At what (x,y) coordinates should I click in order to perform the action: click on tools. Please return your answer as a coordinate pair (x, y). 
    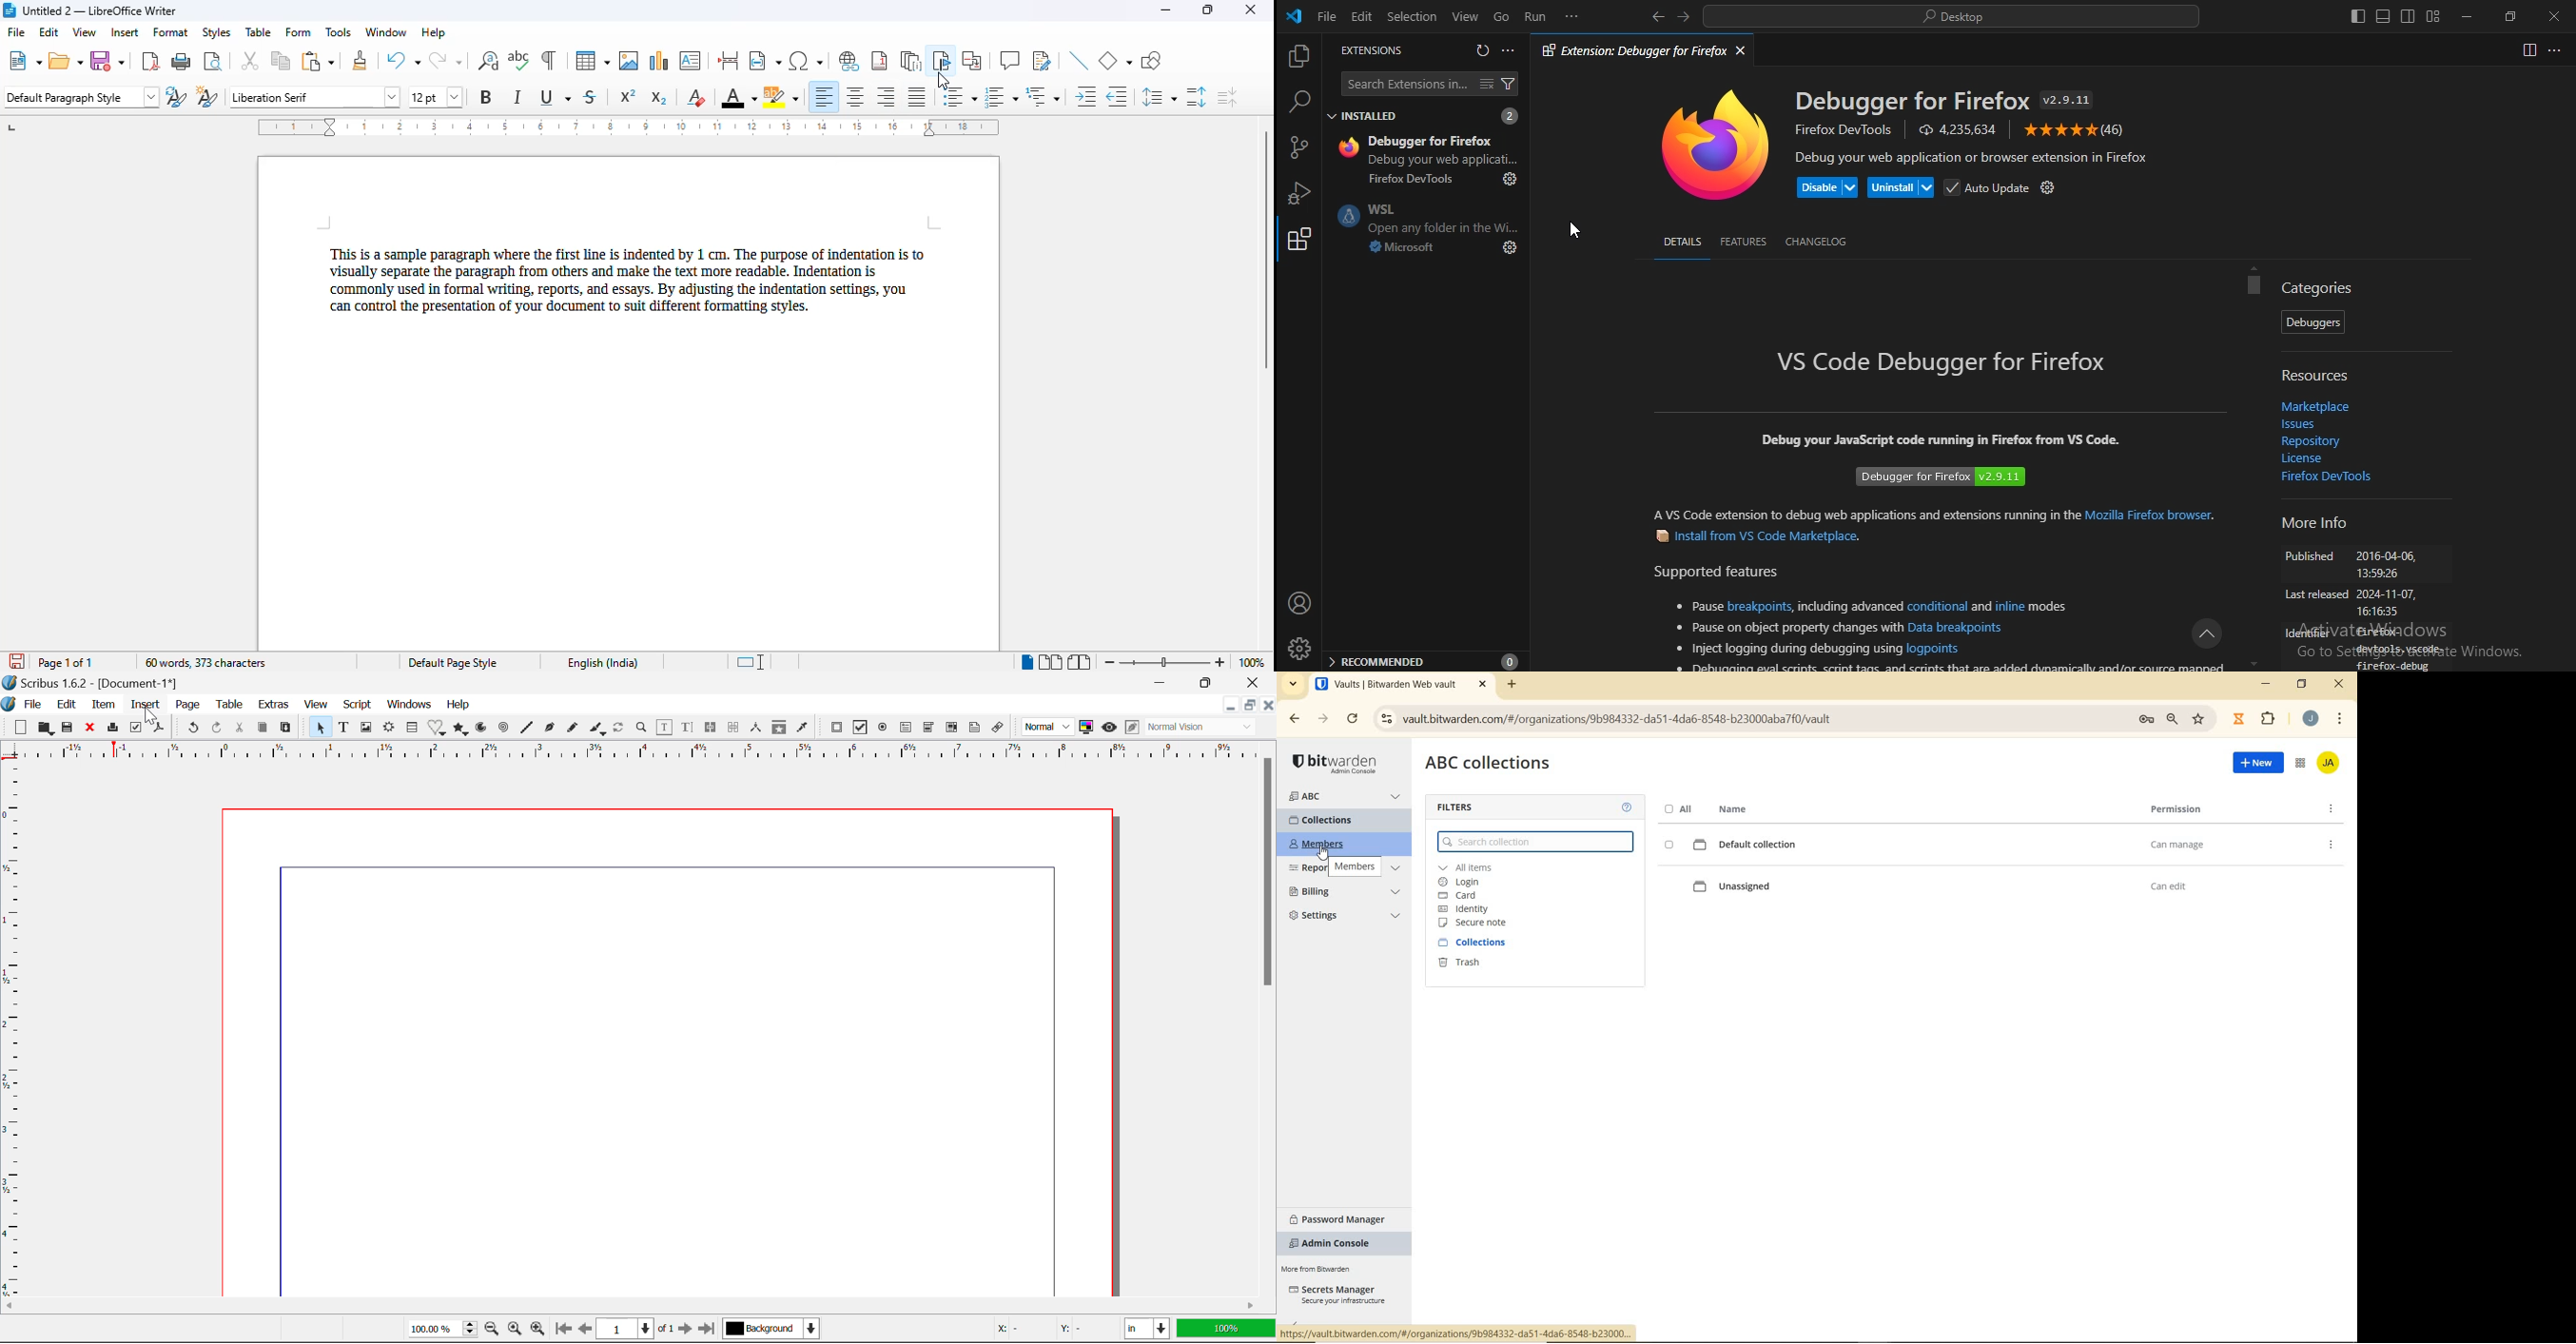
    Looking at the image, I should click on (338, 32).